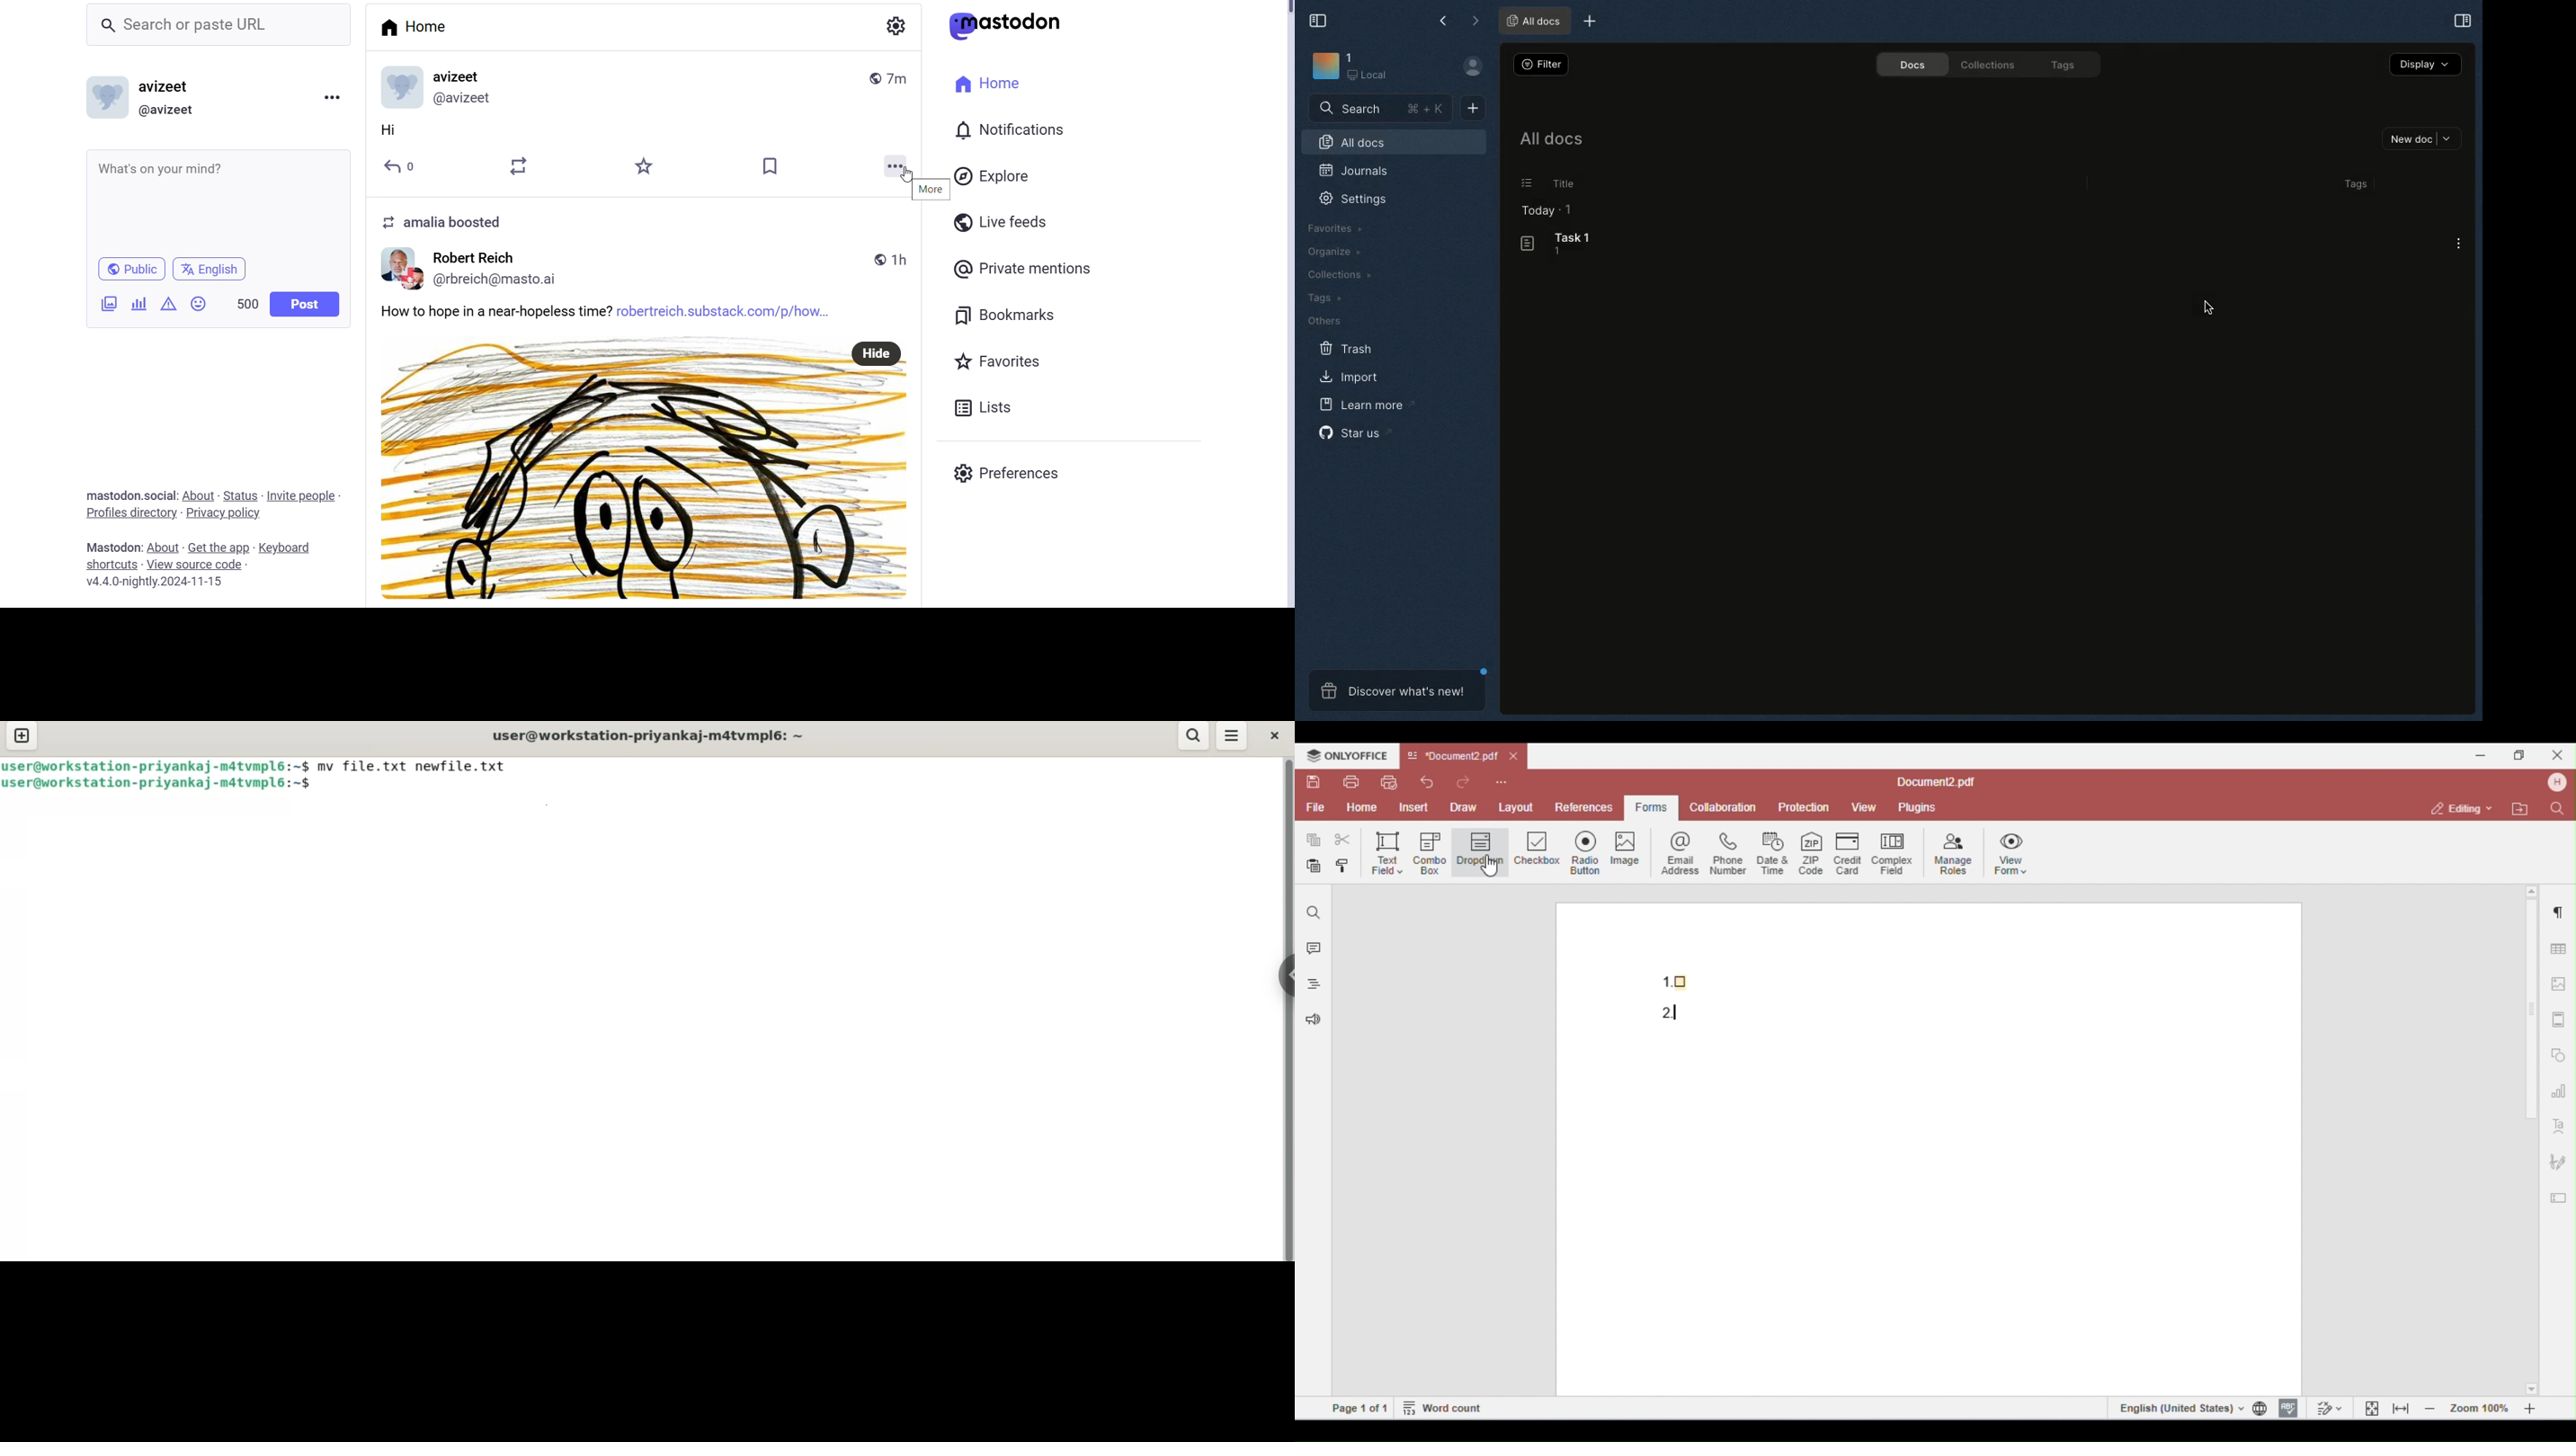  I want to click on Bookmarks, so click(770, 168).